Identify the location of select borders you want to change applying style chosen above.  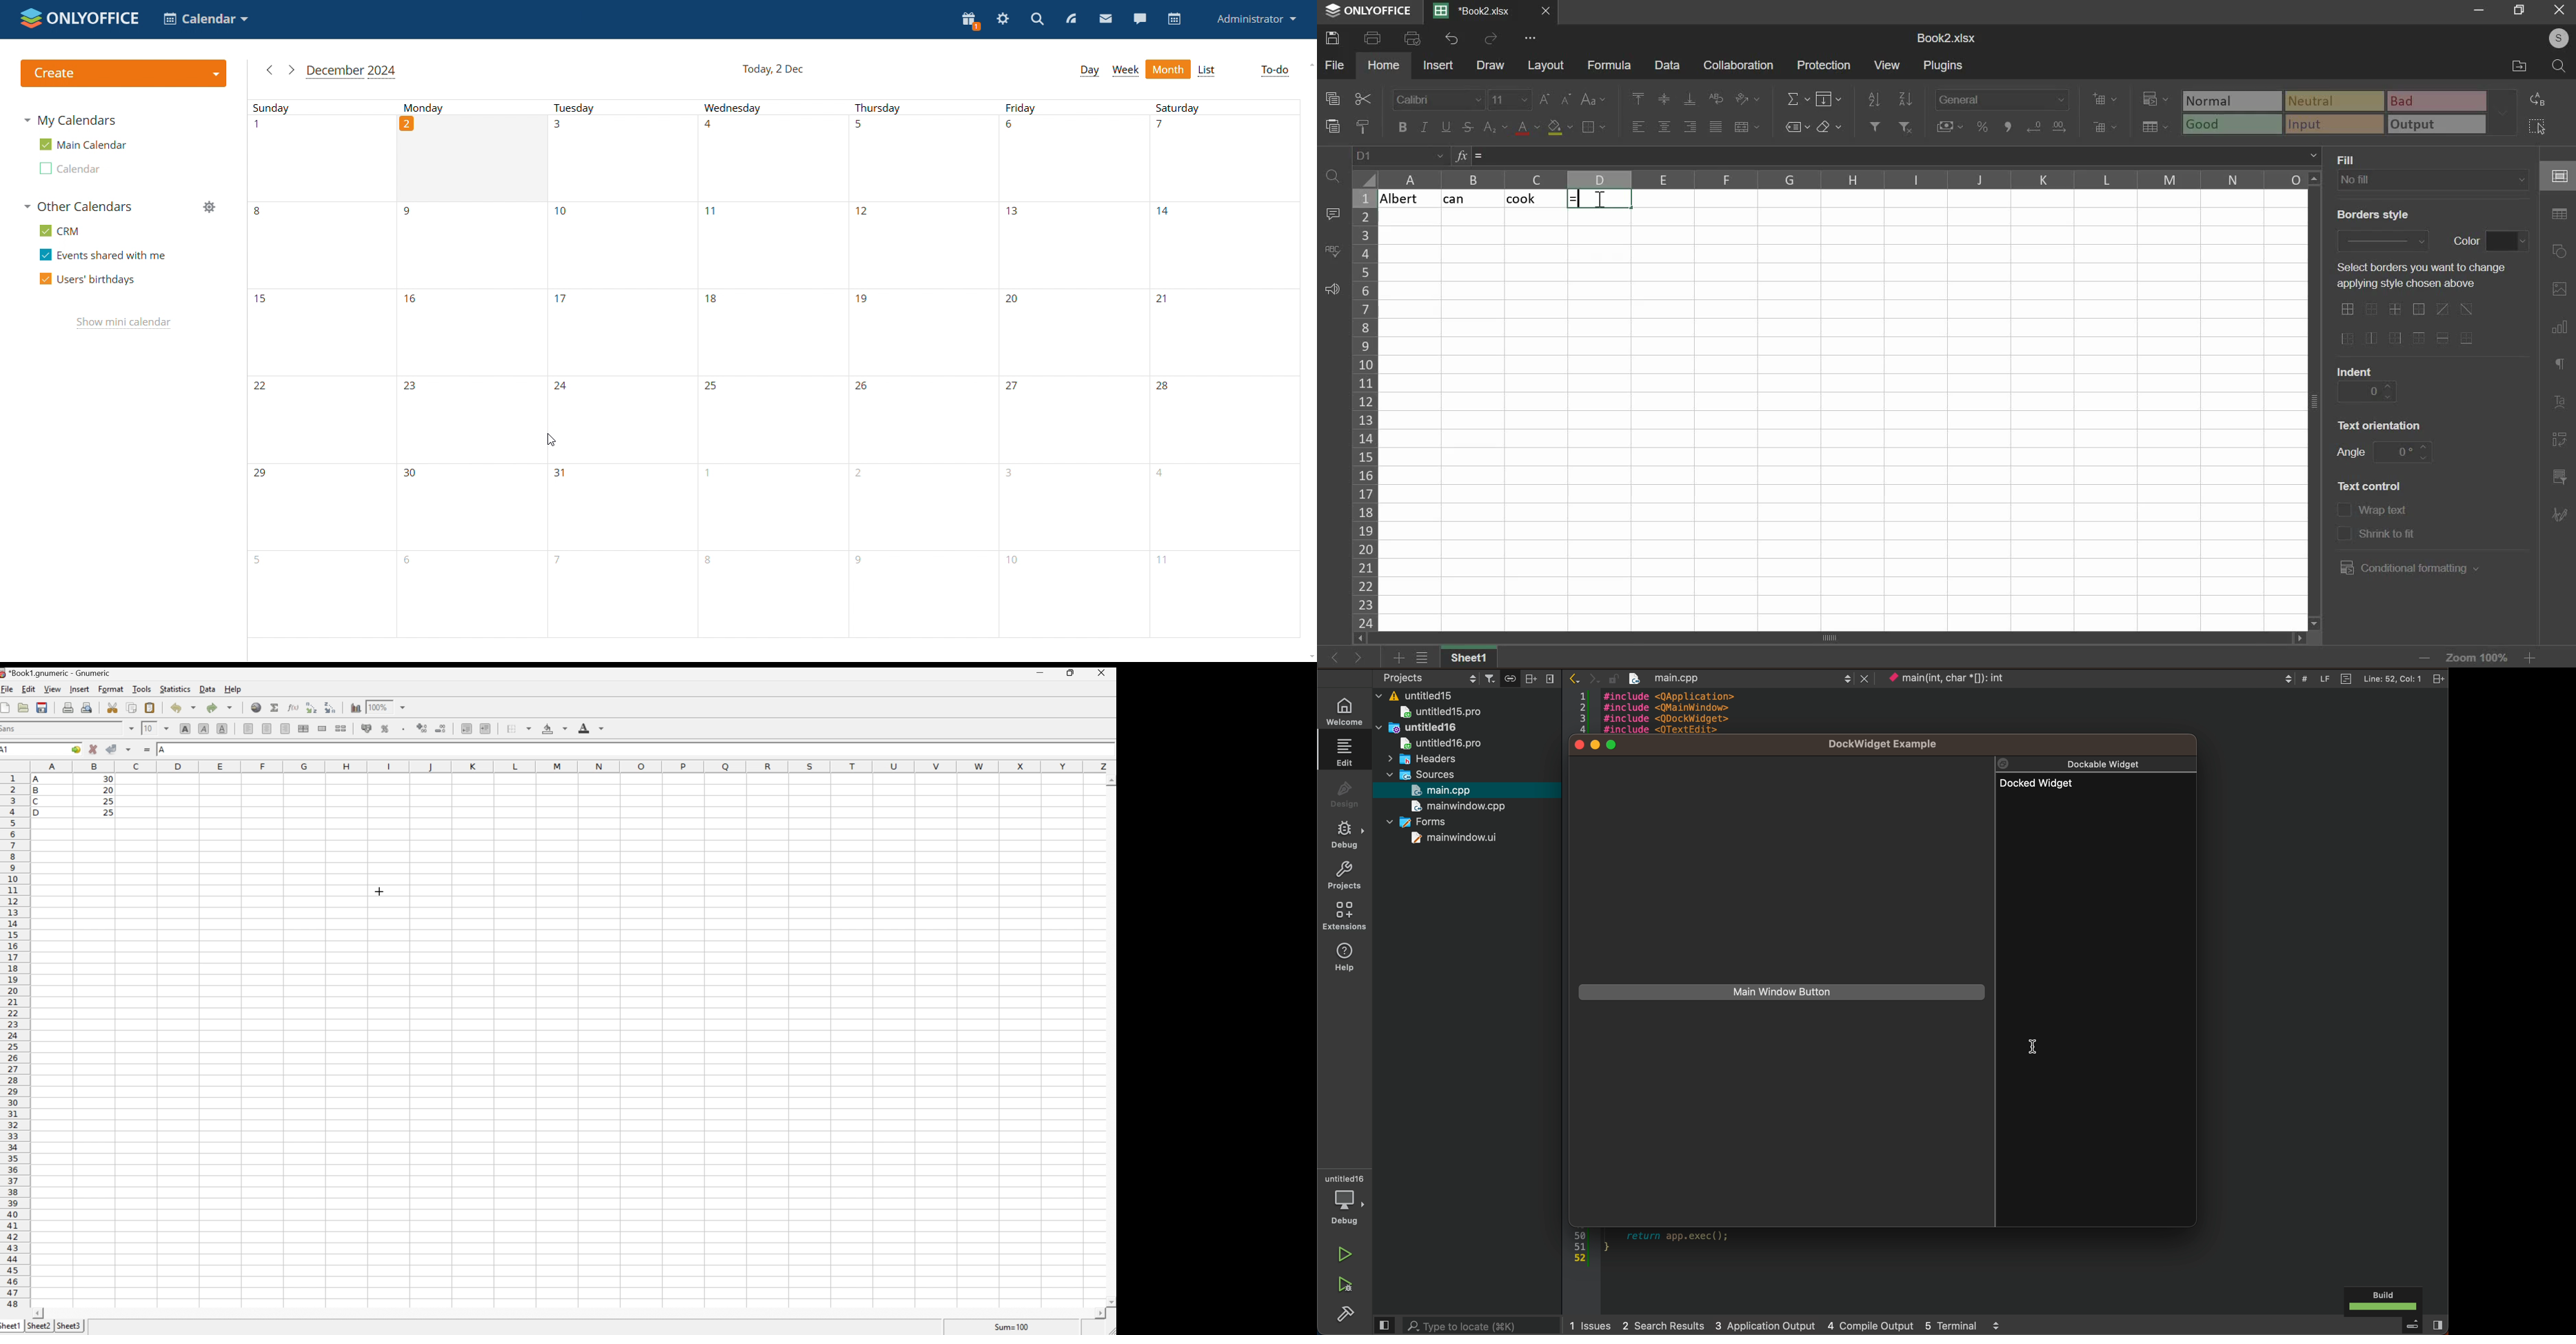
(2421, 276).